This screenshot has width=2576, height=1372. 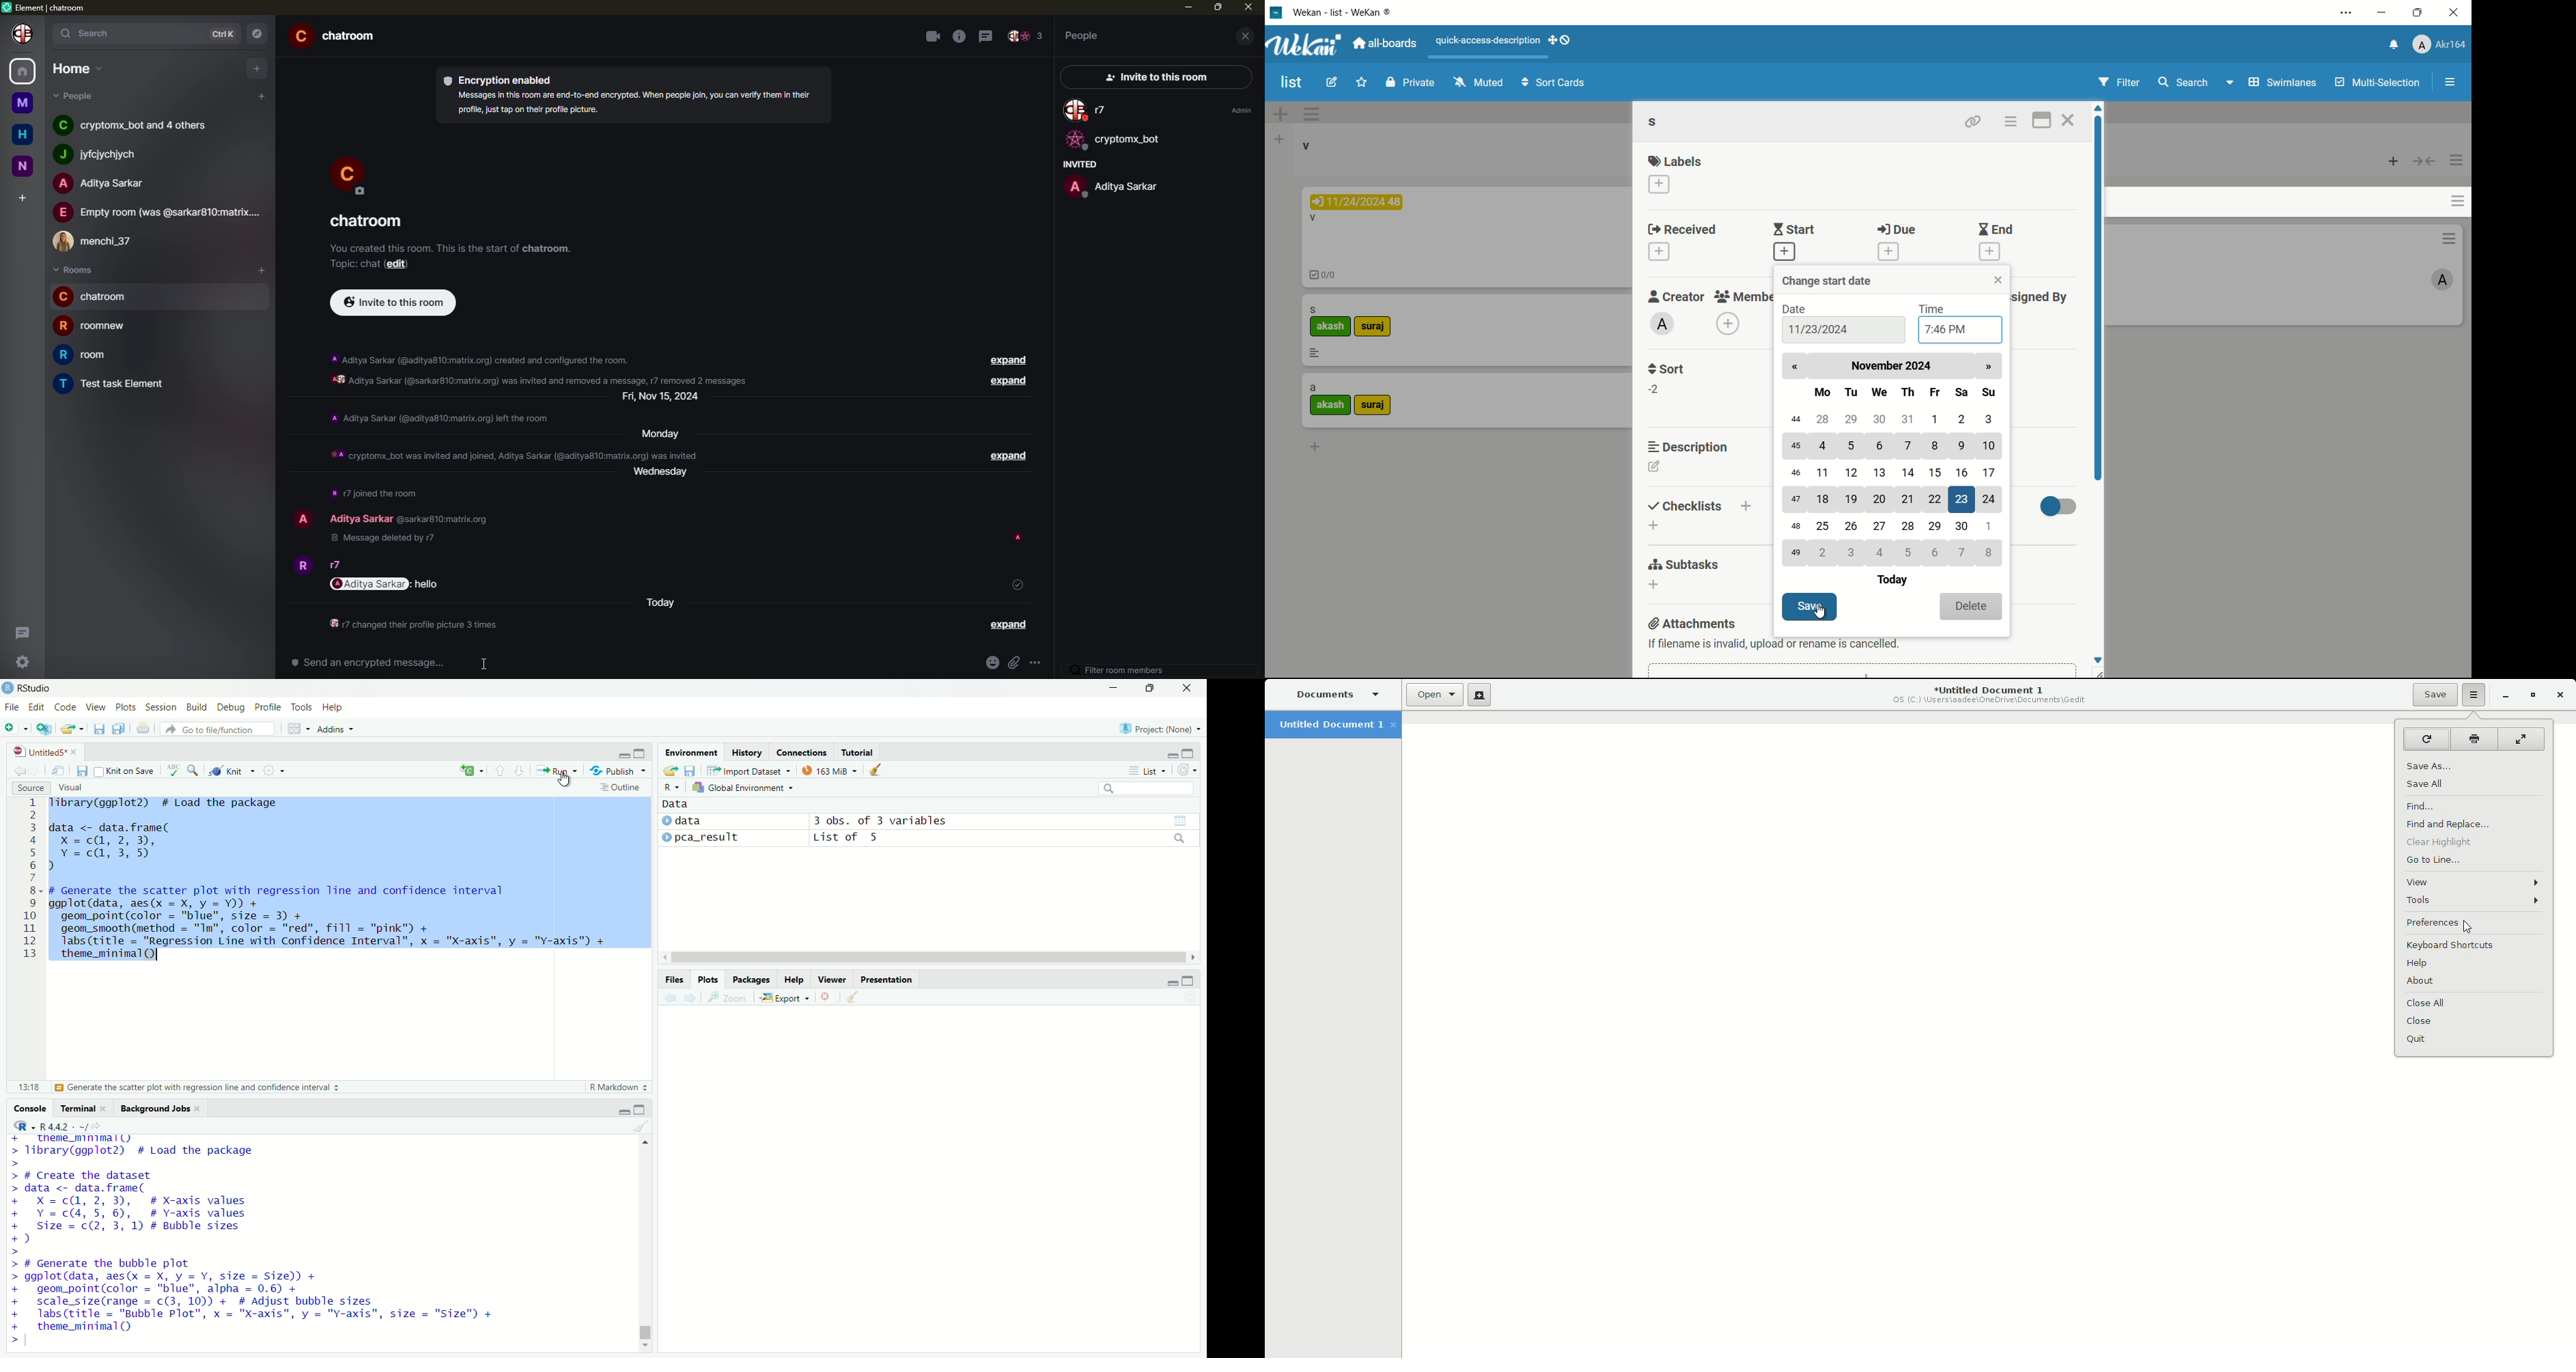 I want to click on month and year, so click(x=1891, y=365).